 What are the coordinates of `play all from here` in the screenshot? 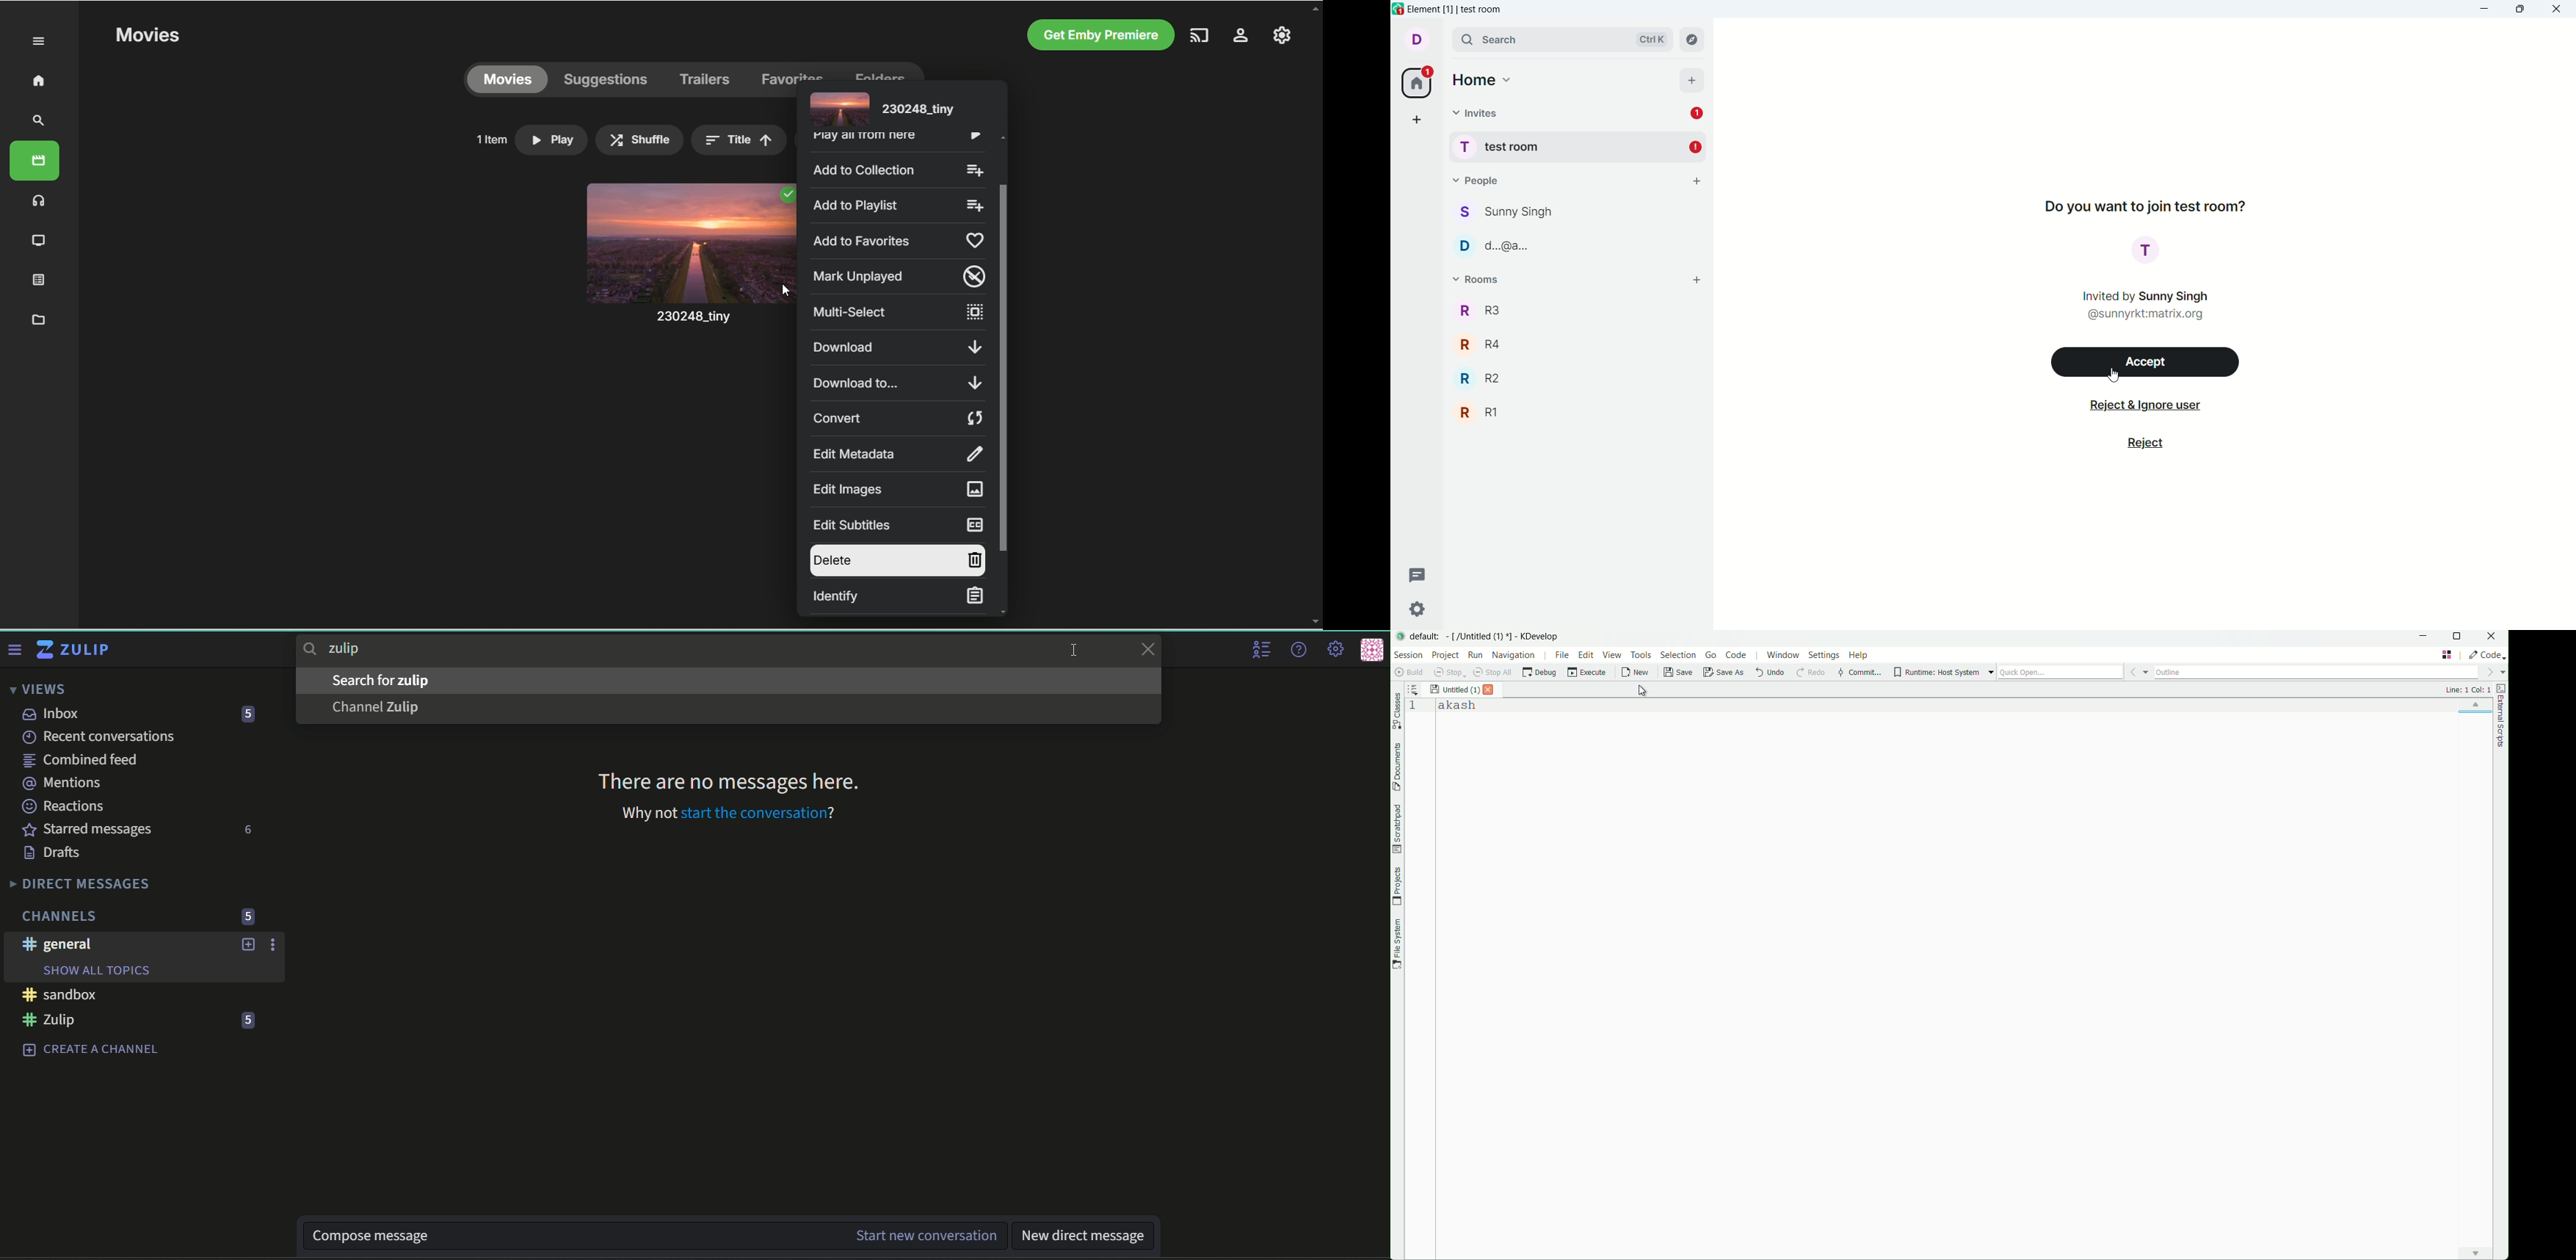 It's located at (894, 140).